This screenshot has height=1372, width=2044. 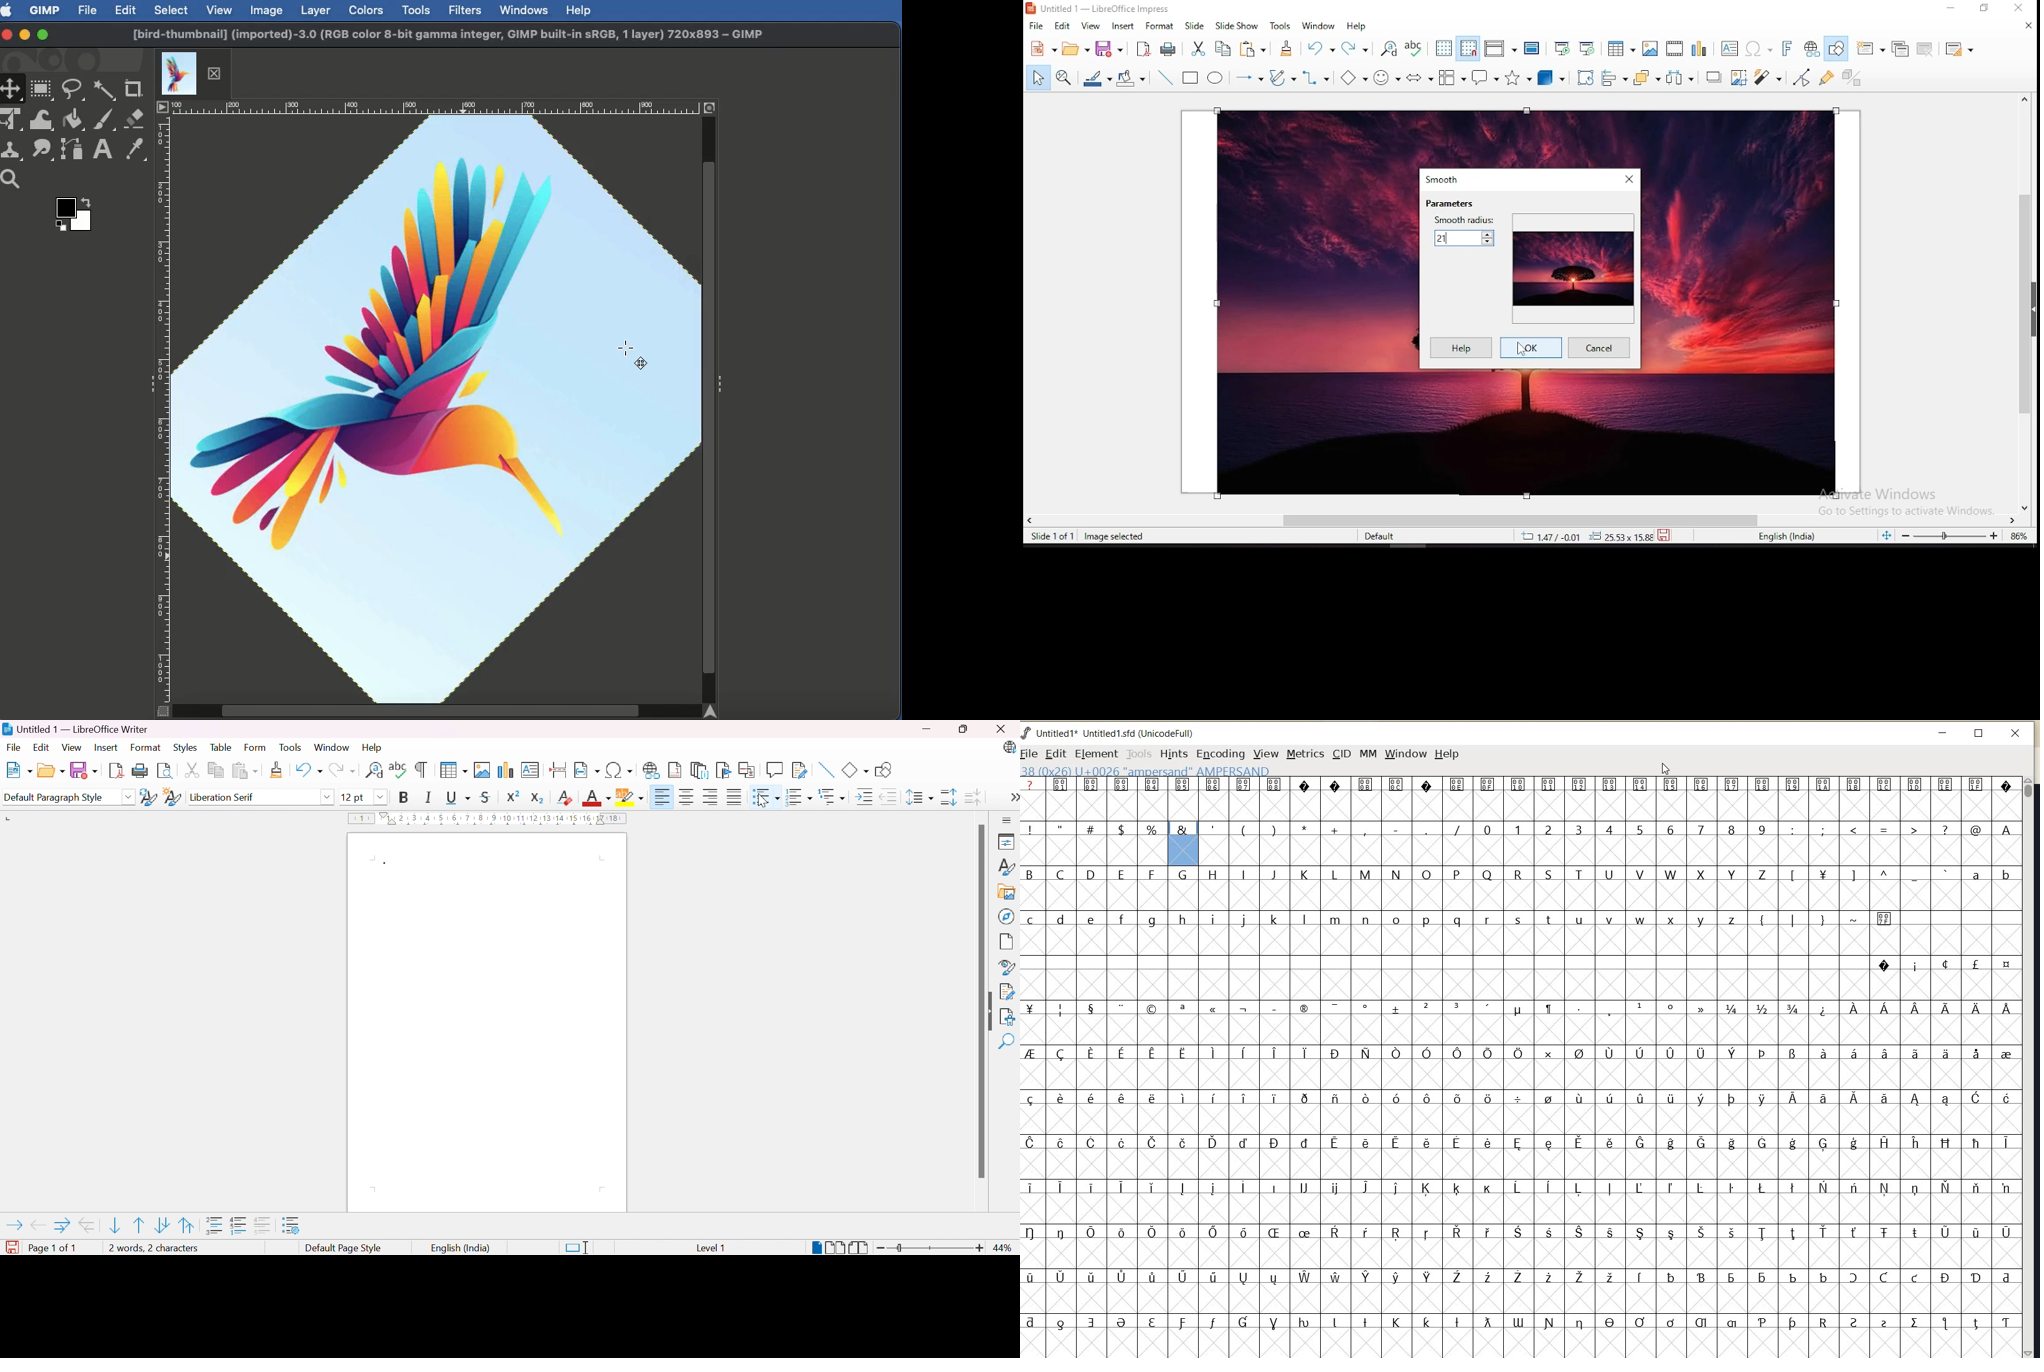 What do you see at coordinates (101, 150) in the screenshot?
I see `Text` at bounding box center [101, 150].